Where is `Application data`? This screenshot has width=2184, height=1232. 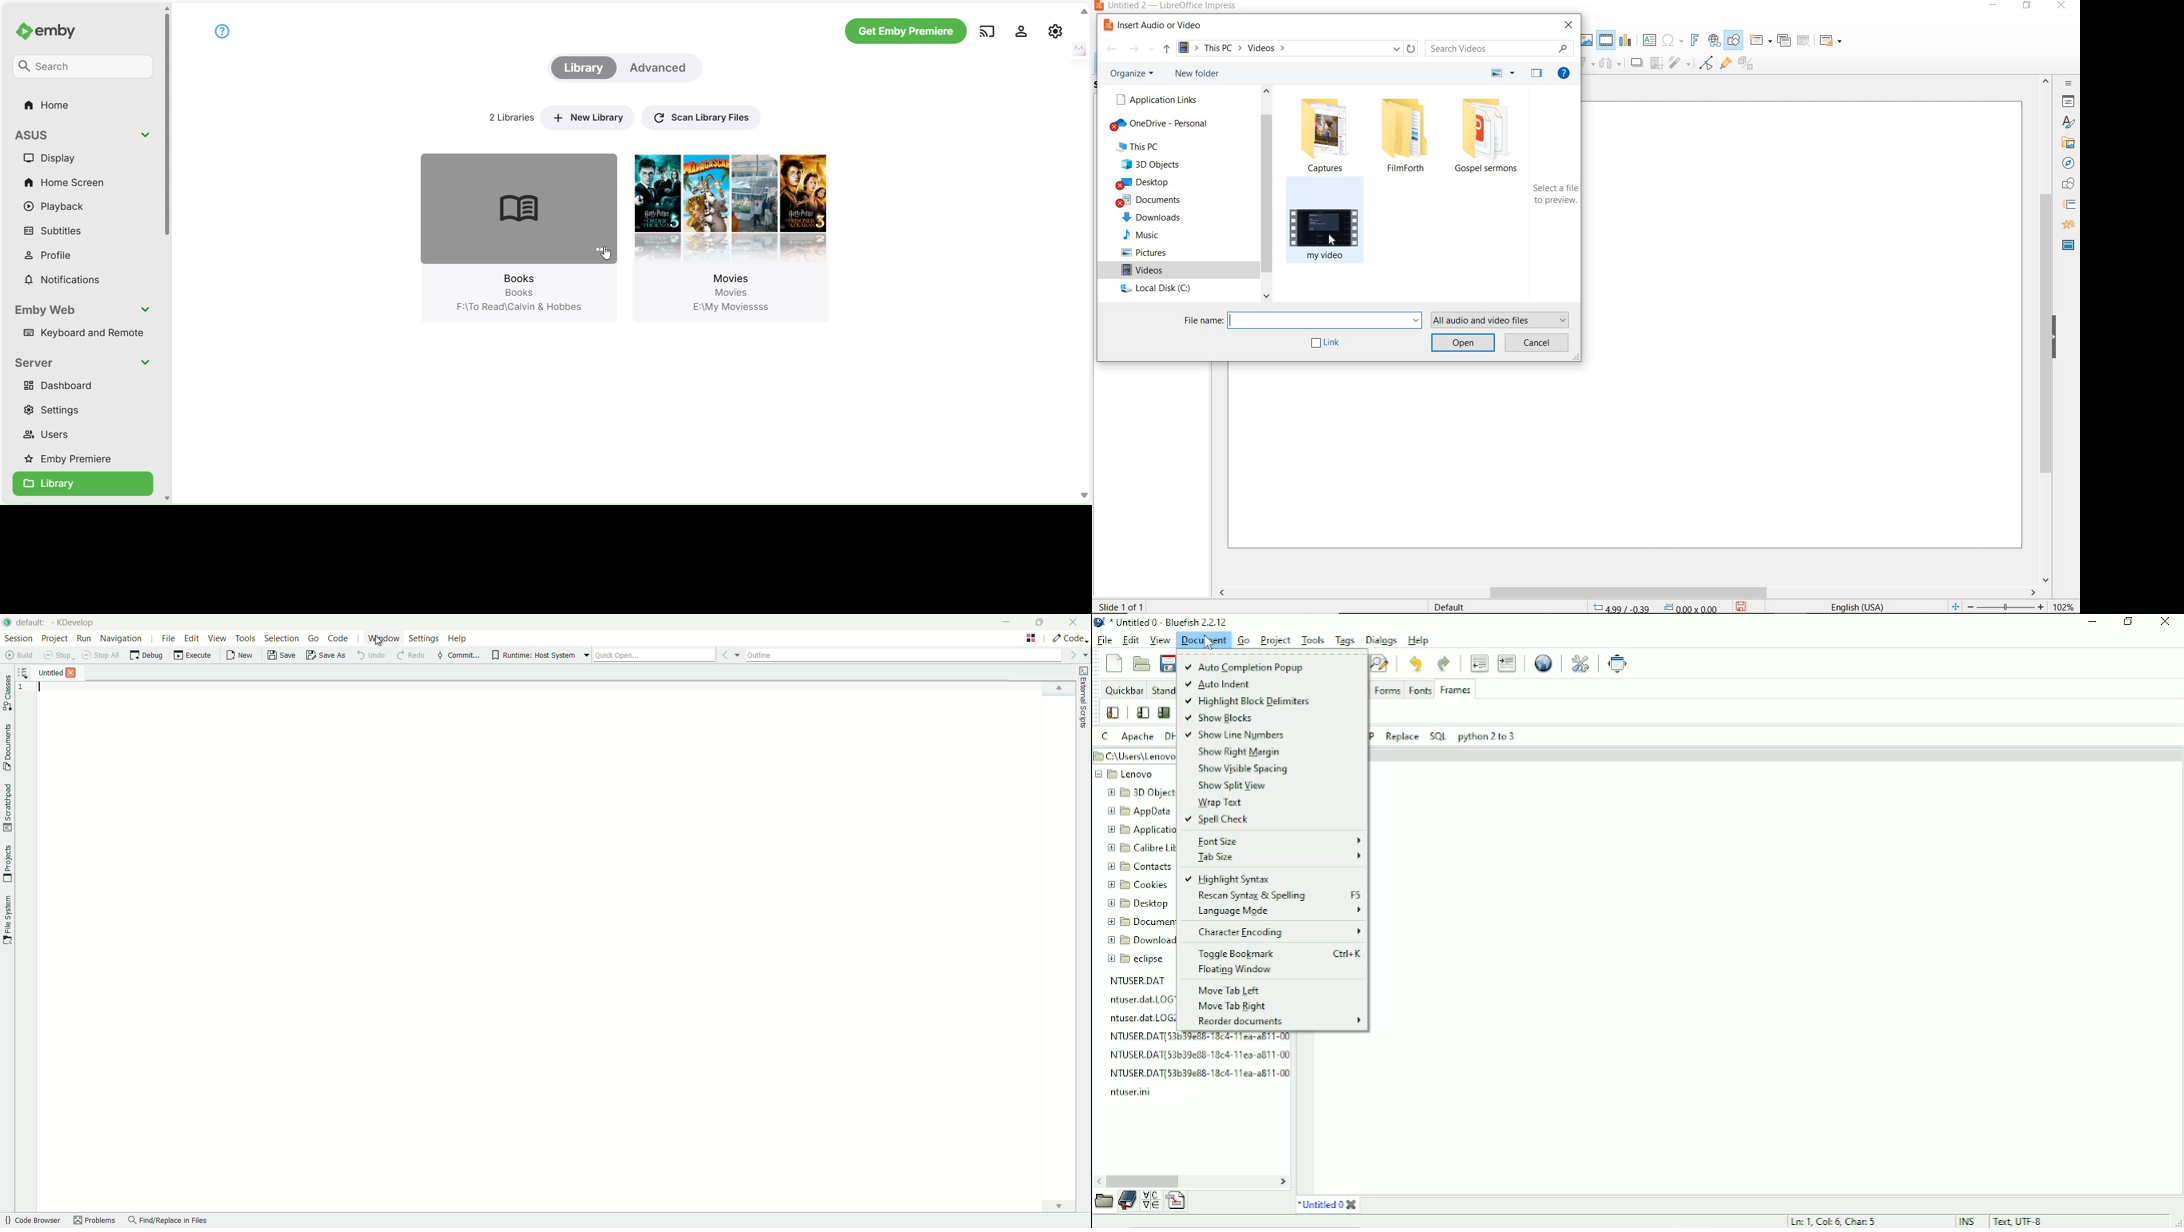 Application data is located at coordinates (1141, 831).